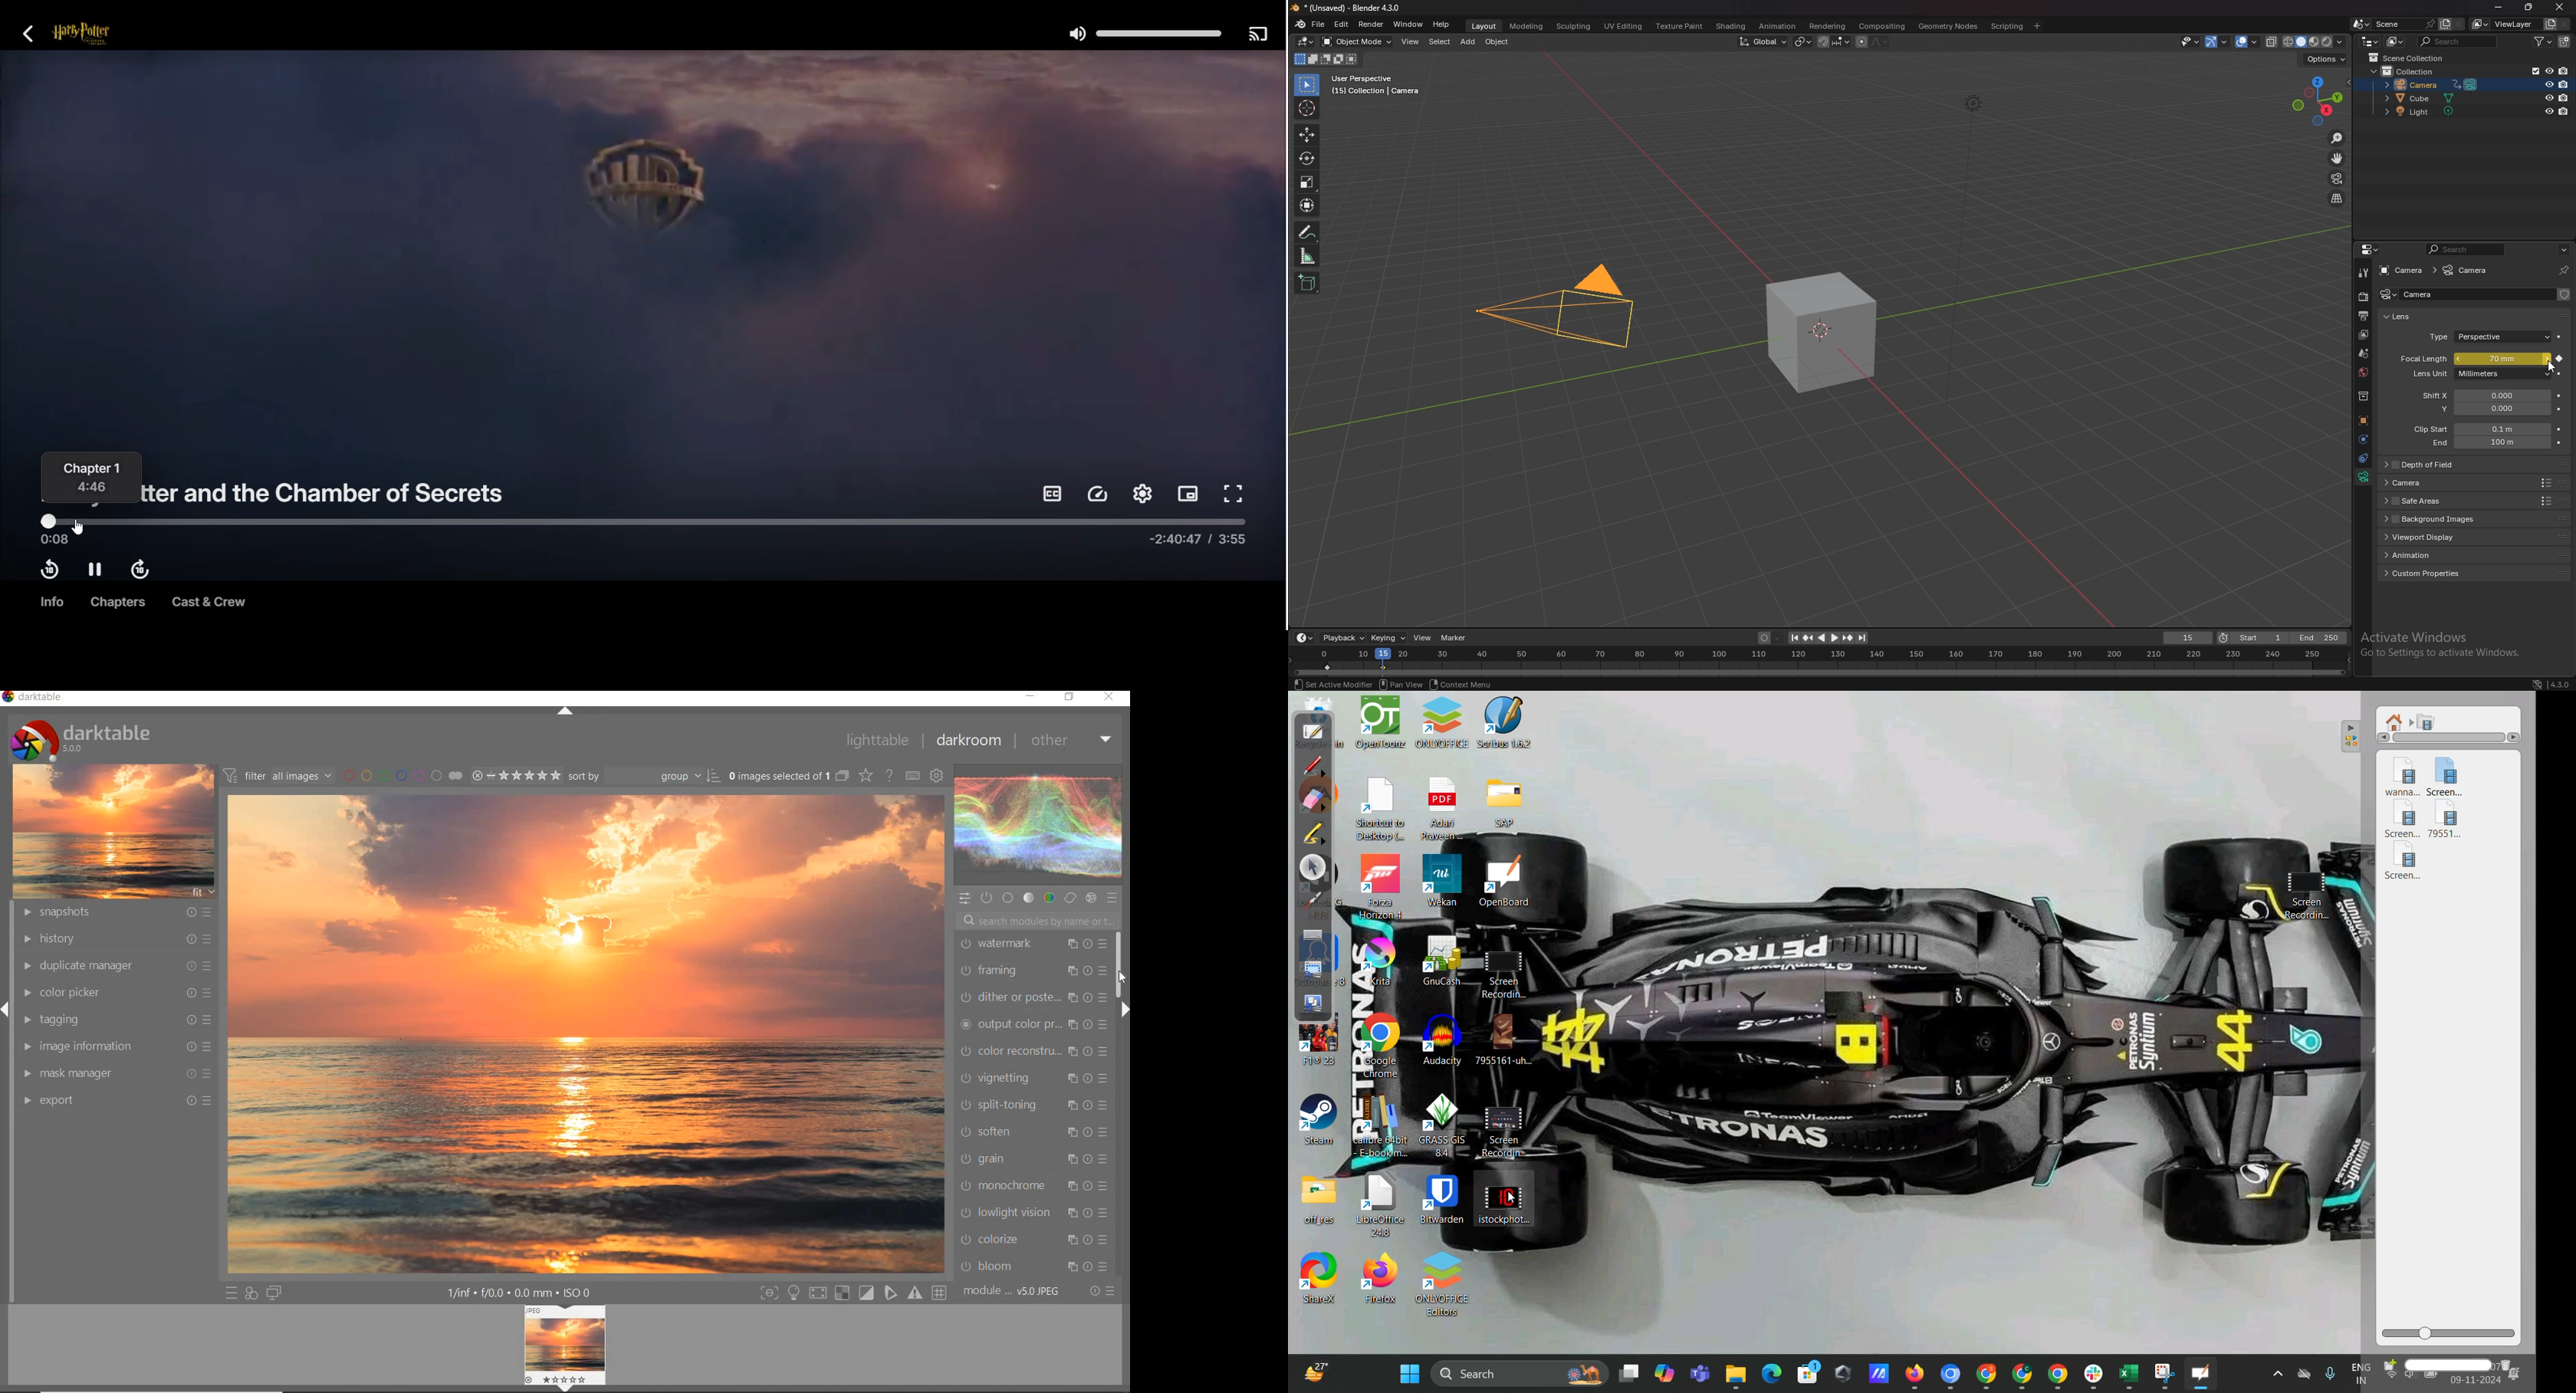  I want to click on hide in viewport, so click(2548, 71).